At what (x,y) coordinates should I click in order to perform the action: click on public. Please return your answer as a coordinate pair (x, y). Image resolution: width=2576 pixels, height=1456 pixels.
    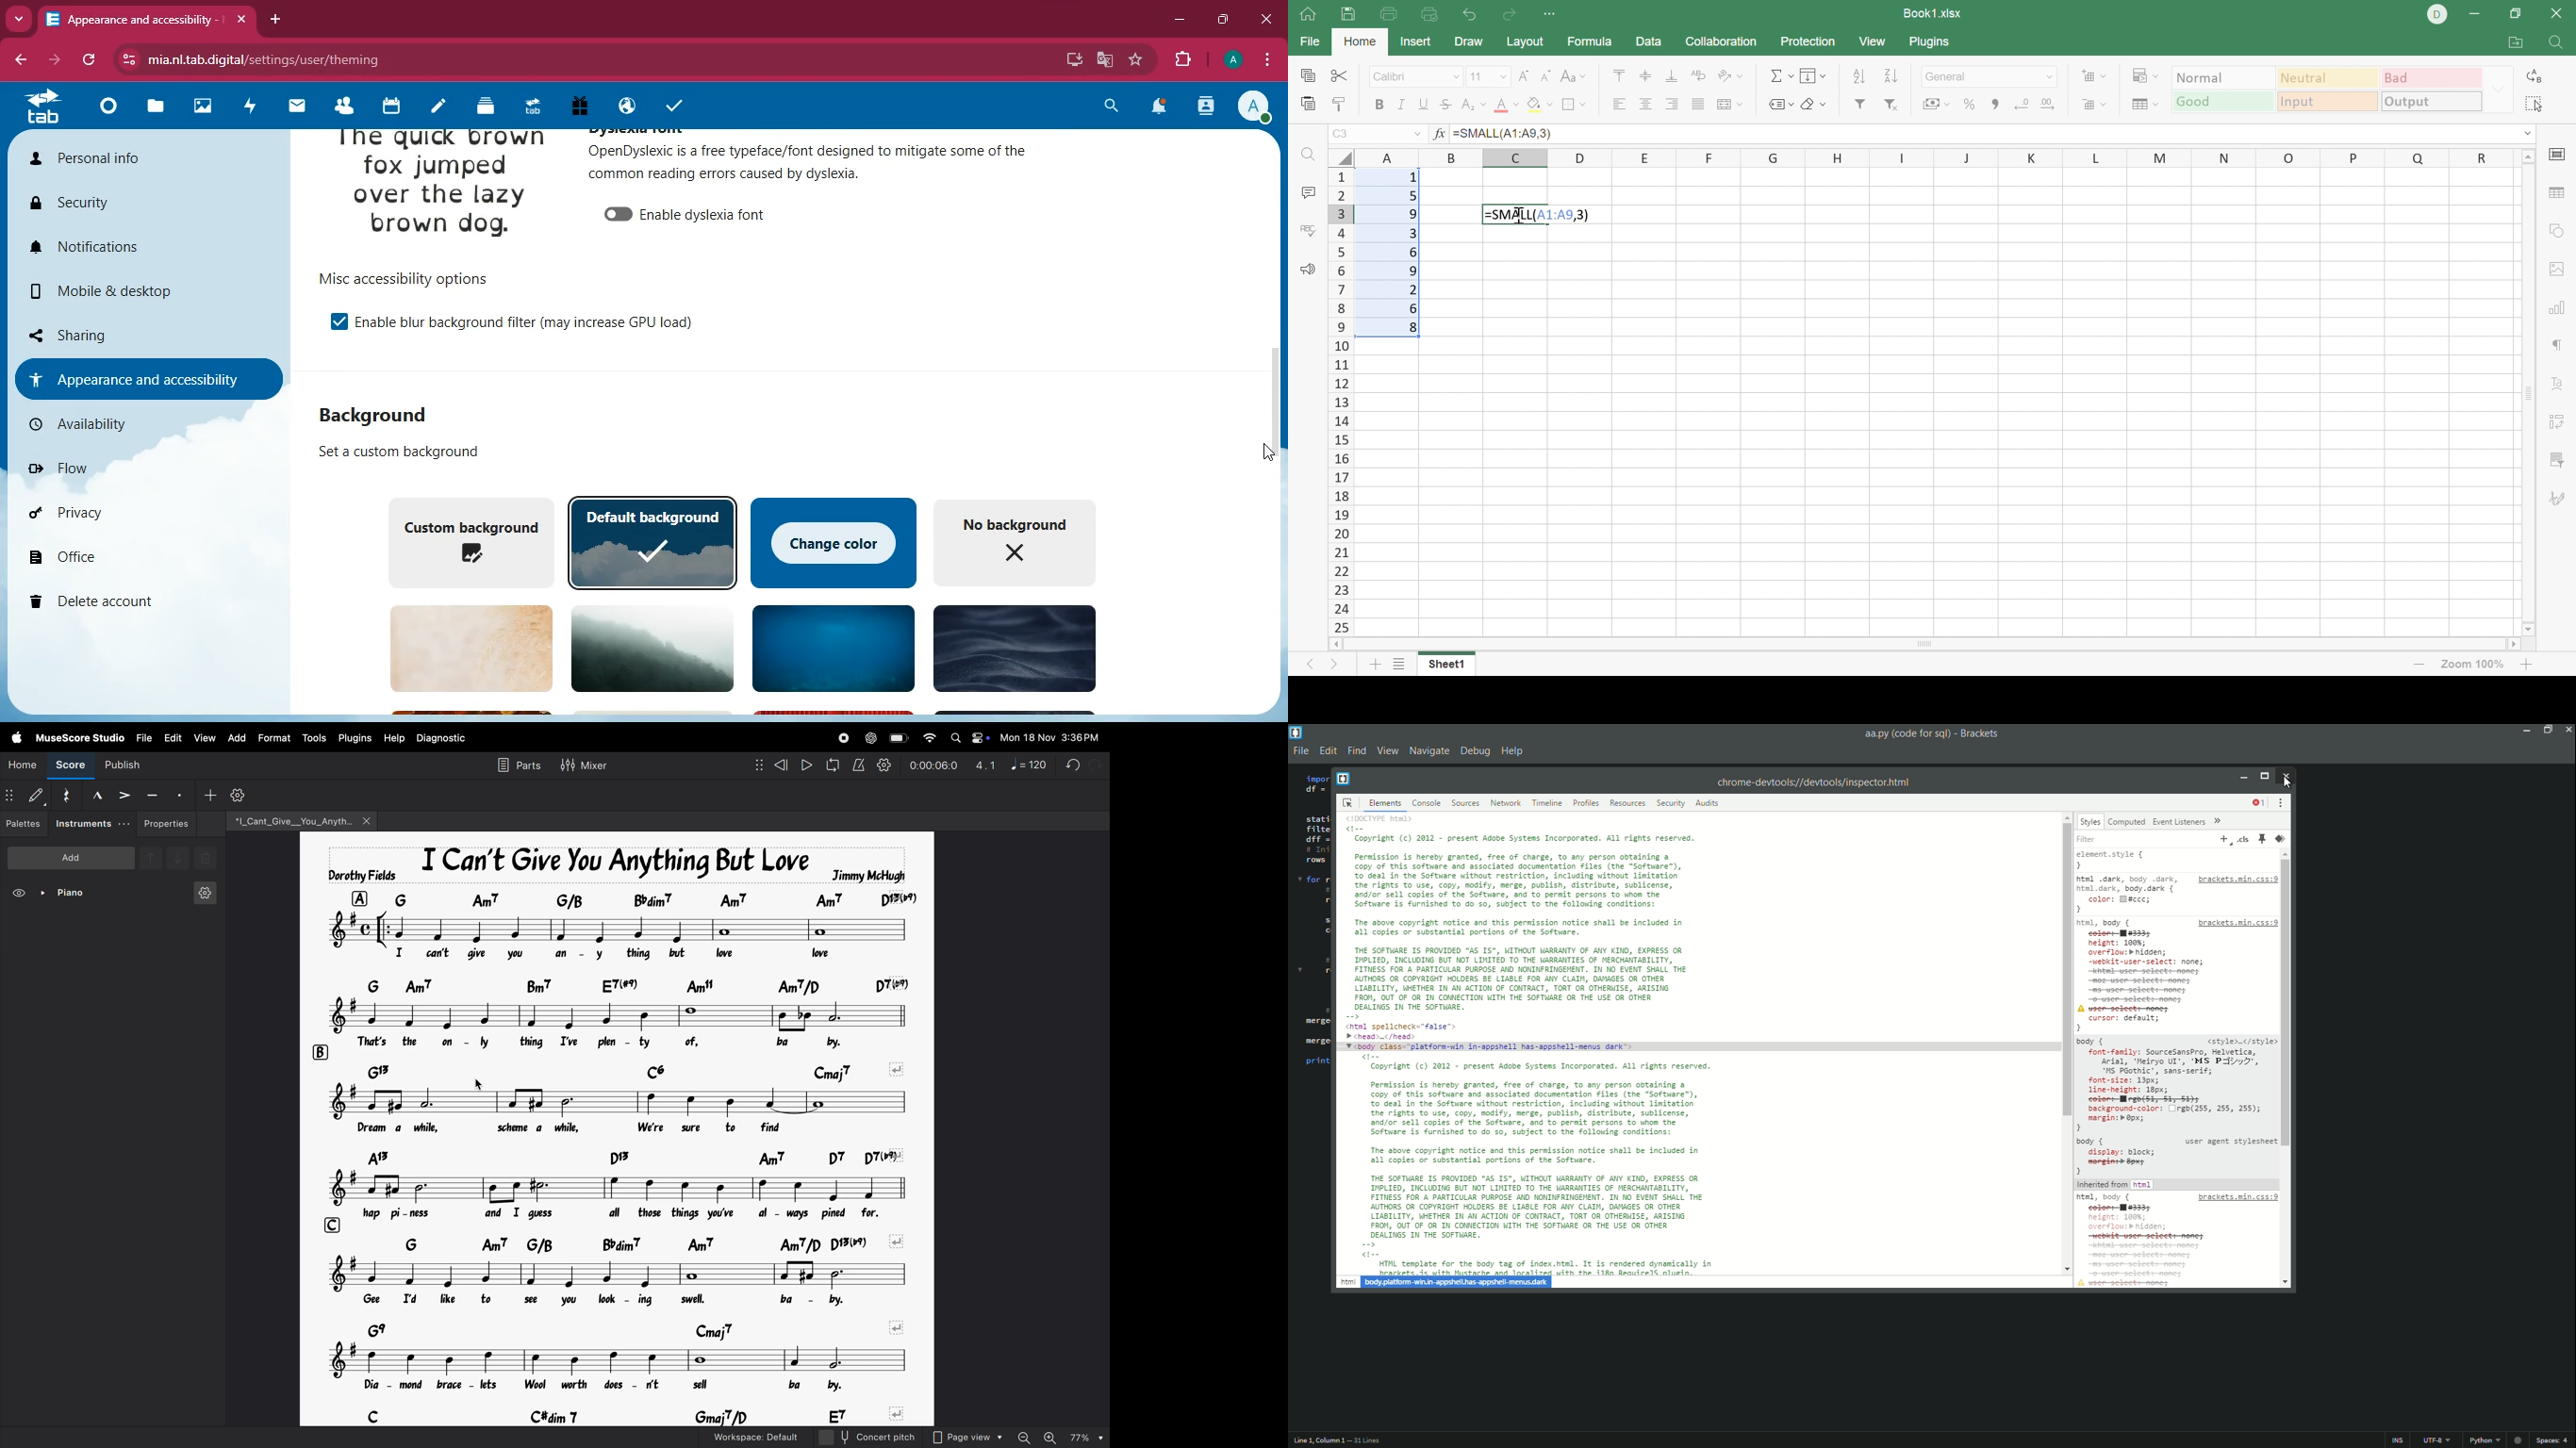
    Looking at the image, I should click on (623, 107).